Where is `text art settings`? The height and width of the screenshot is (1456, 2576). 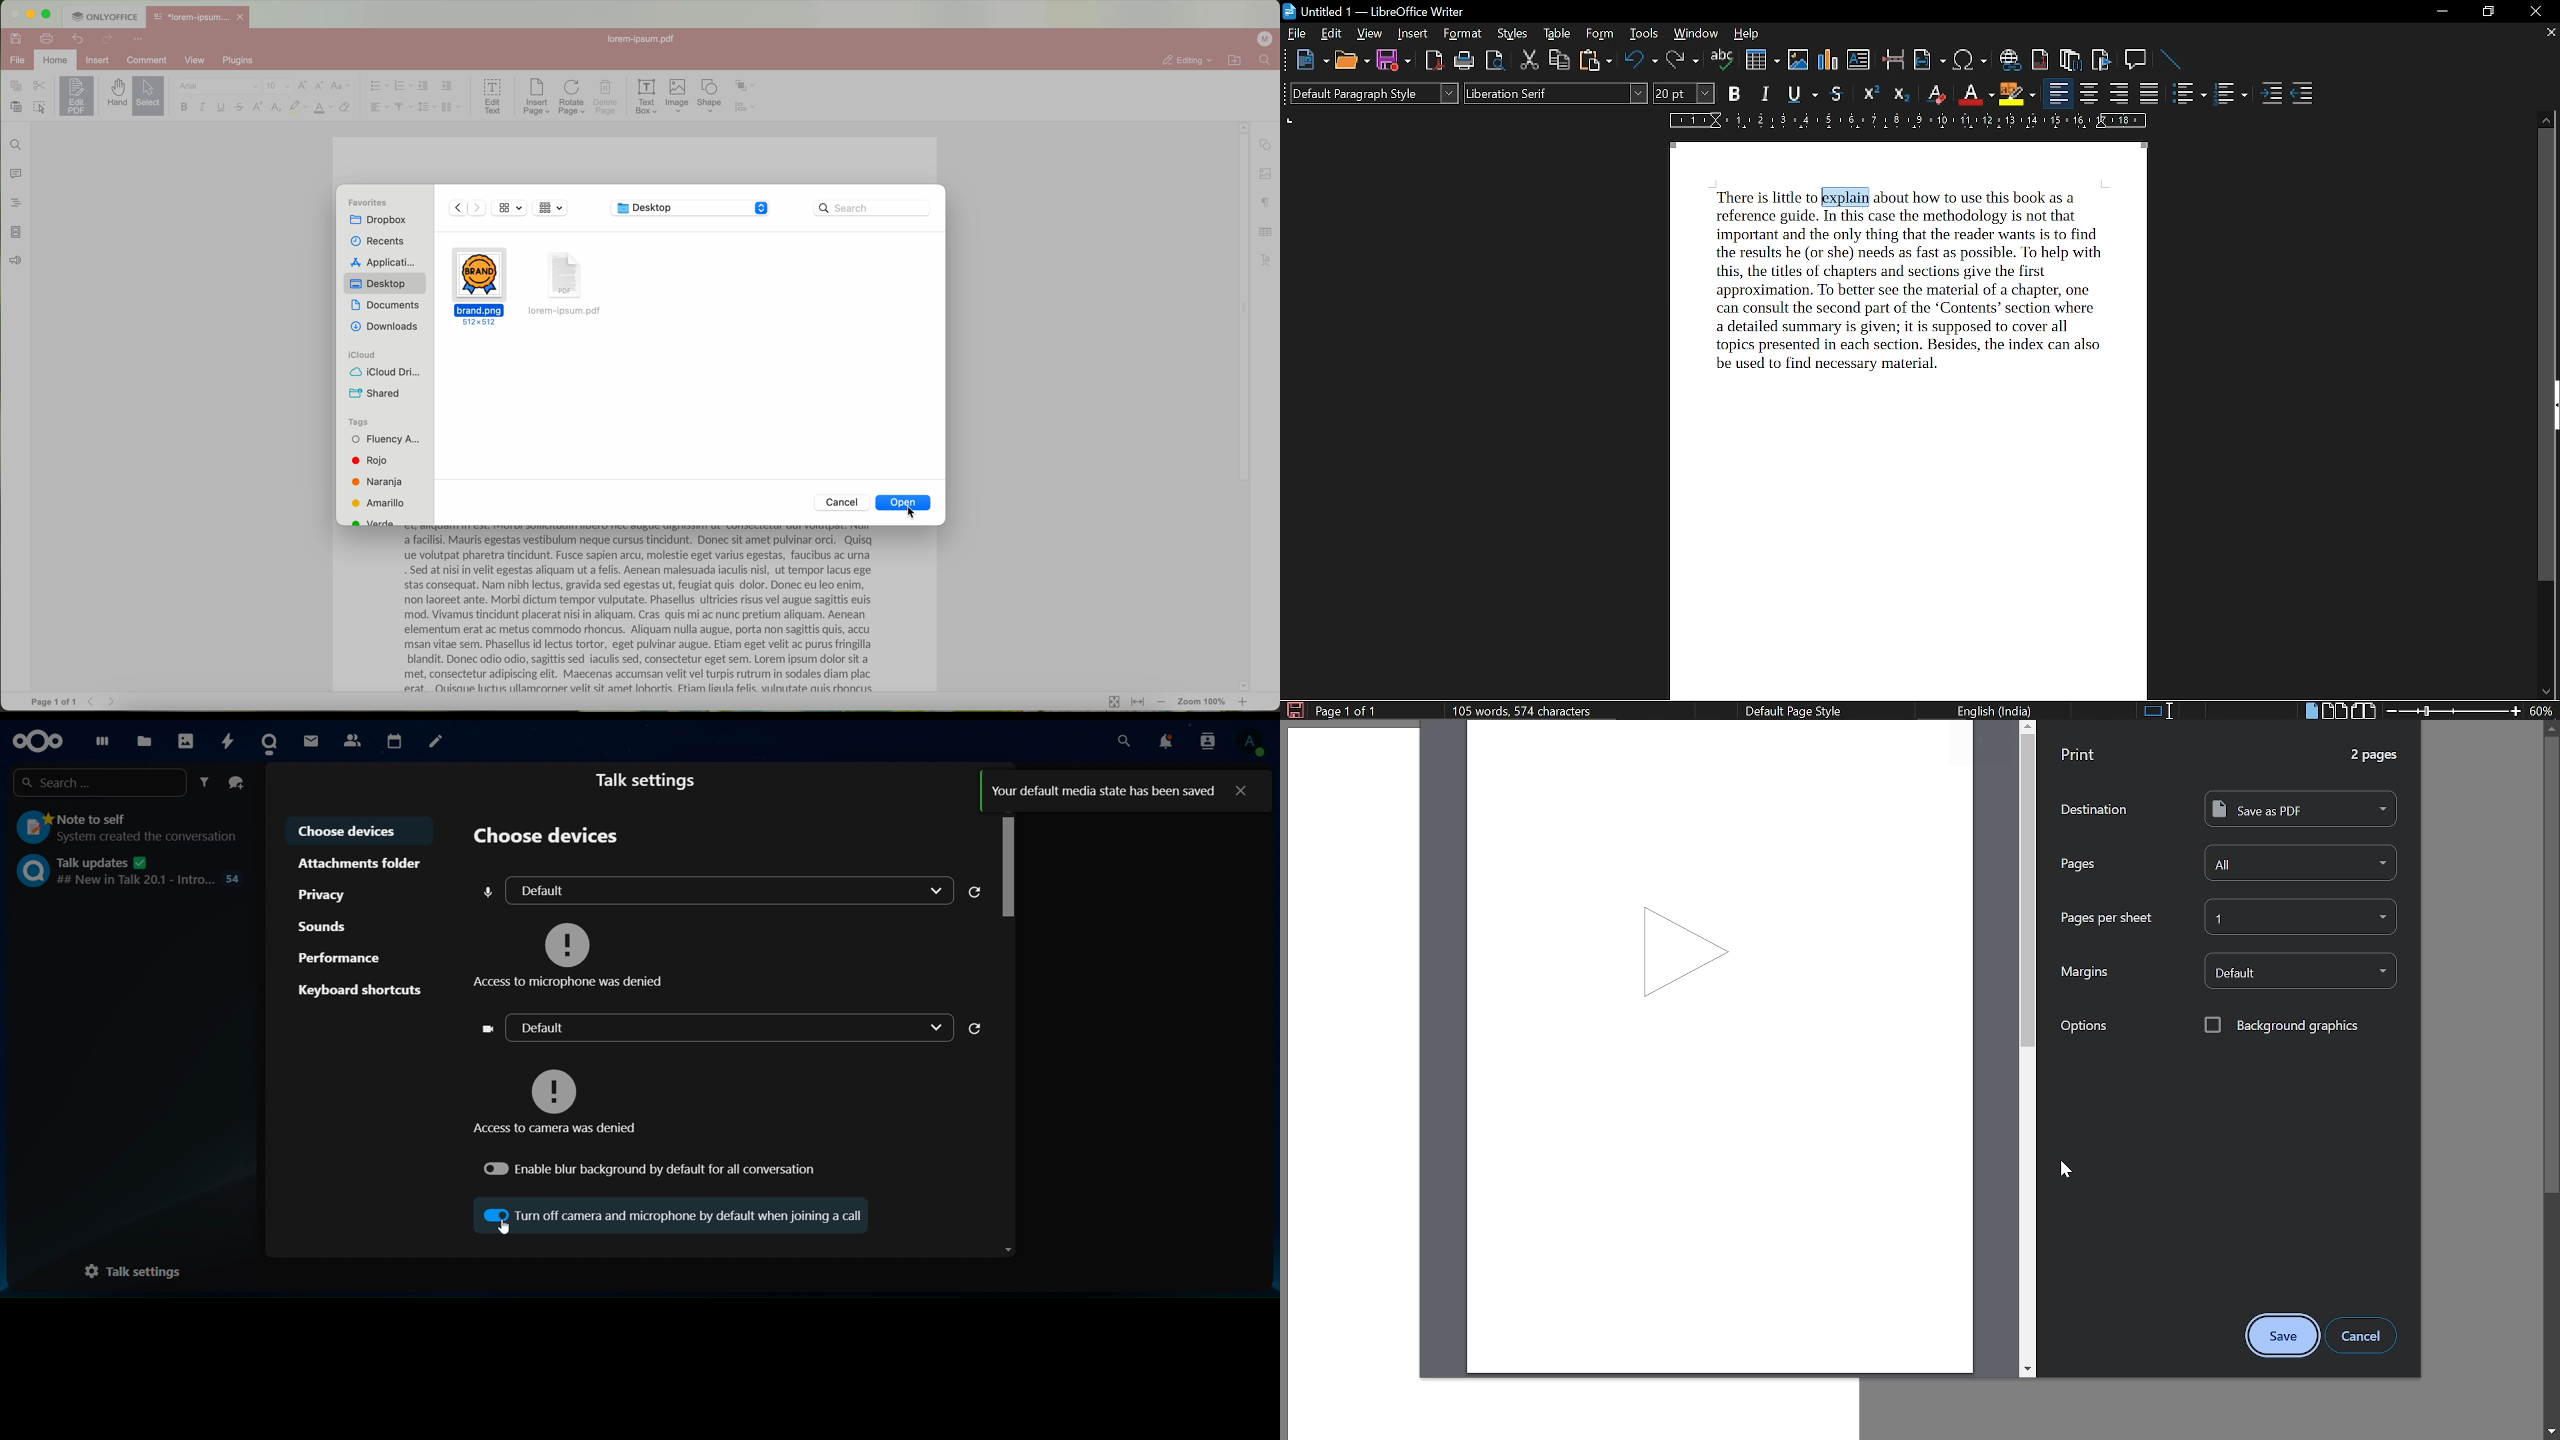
text art settings is located at coordinates (1268, 260).